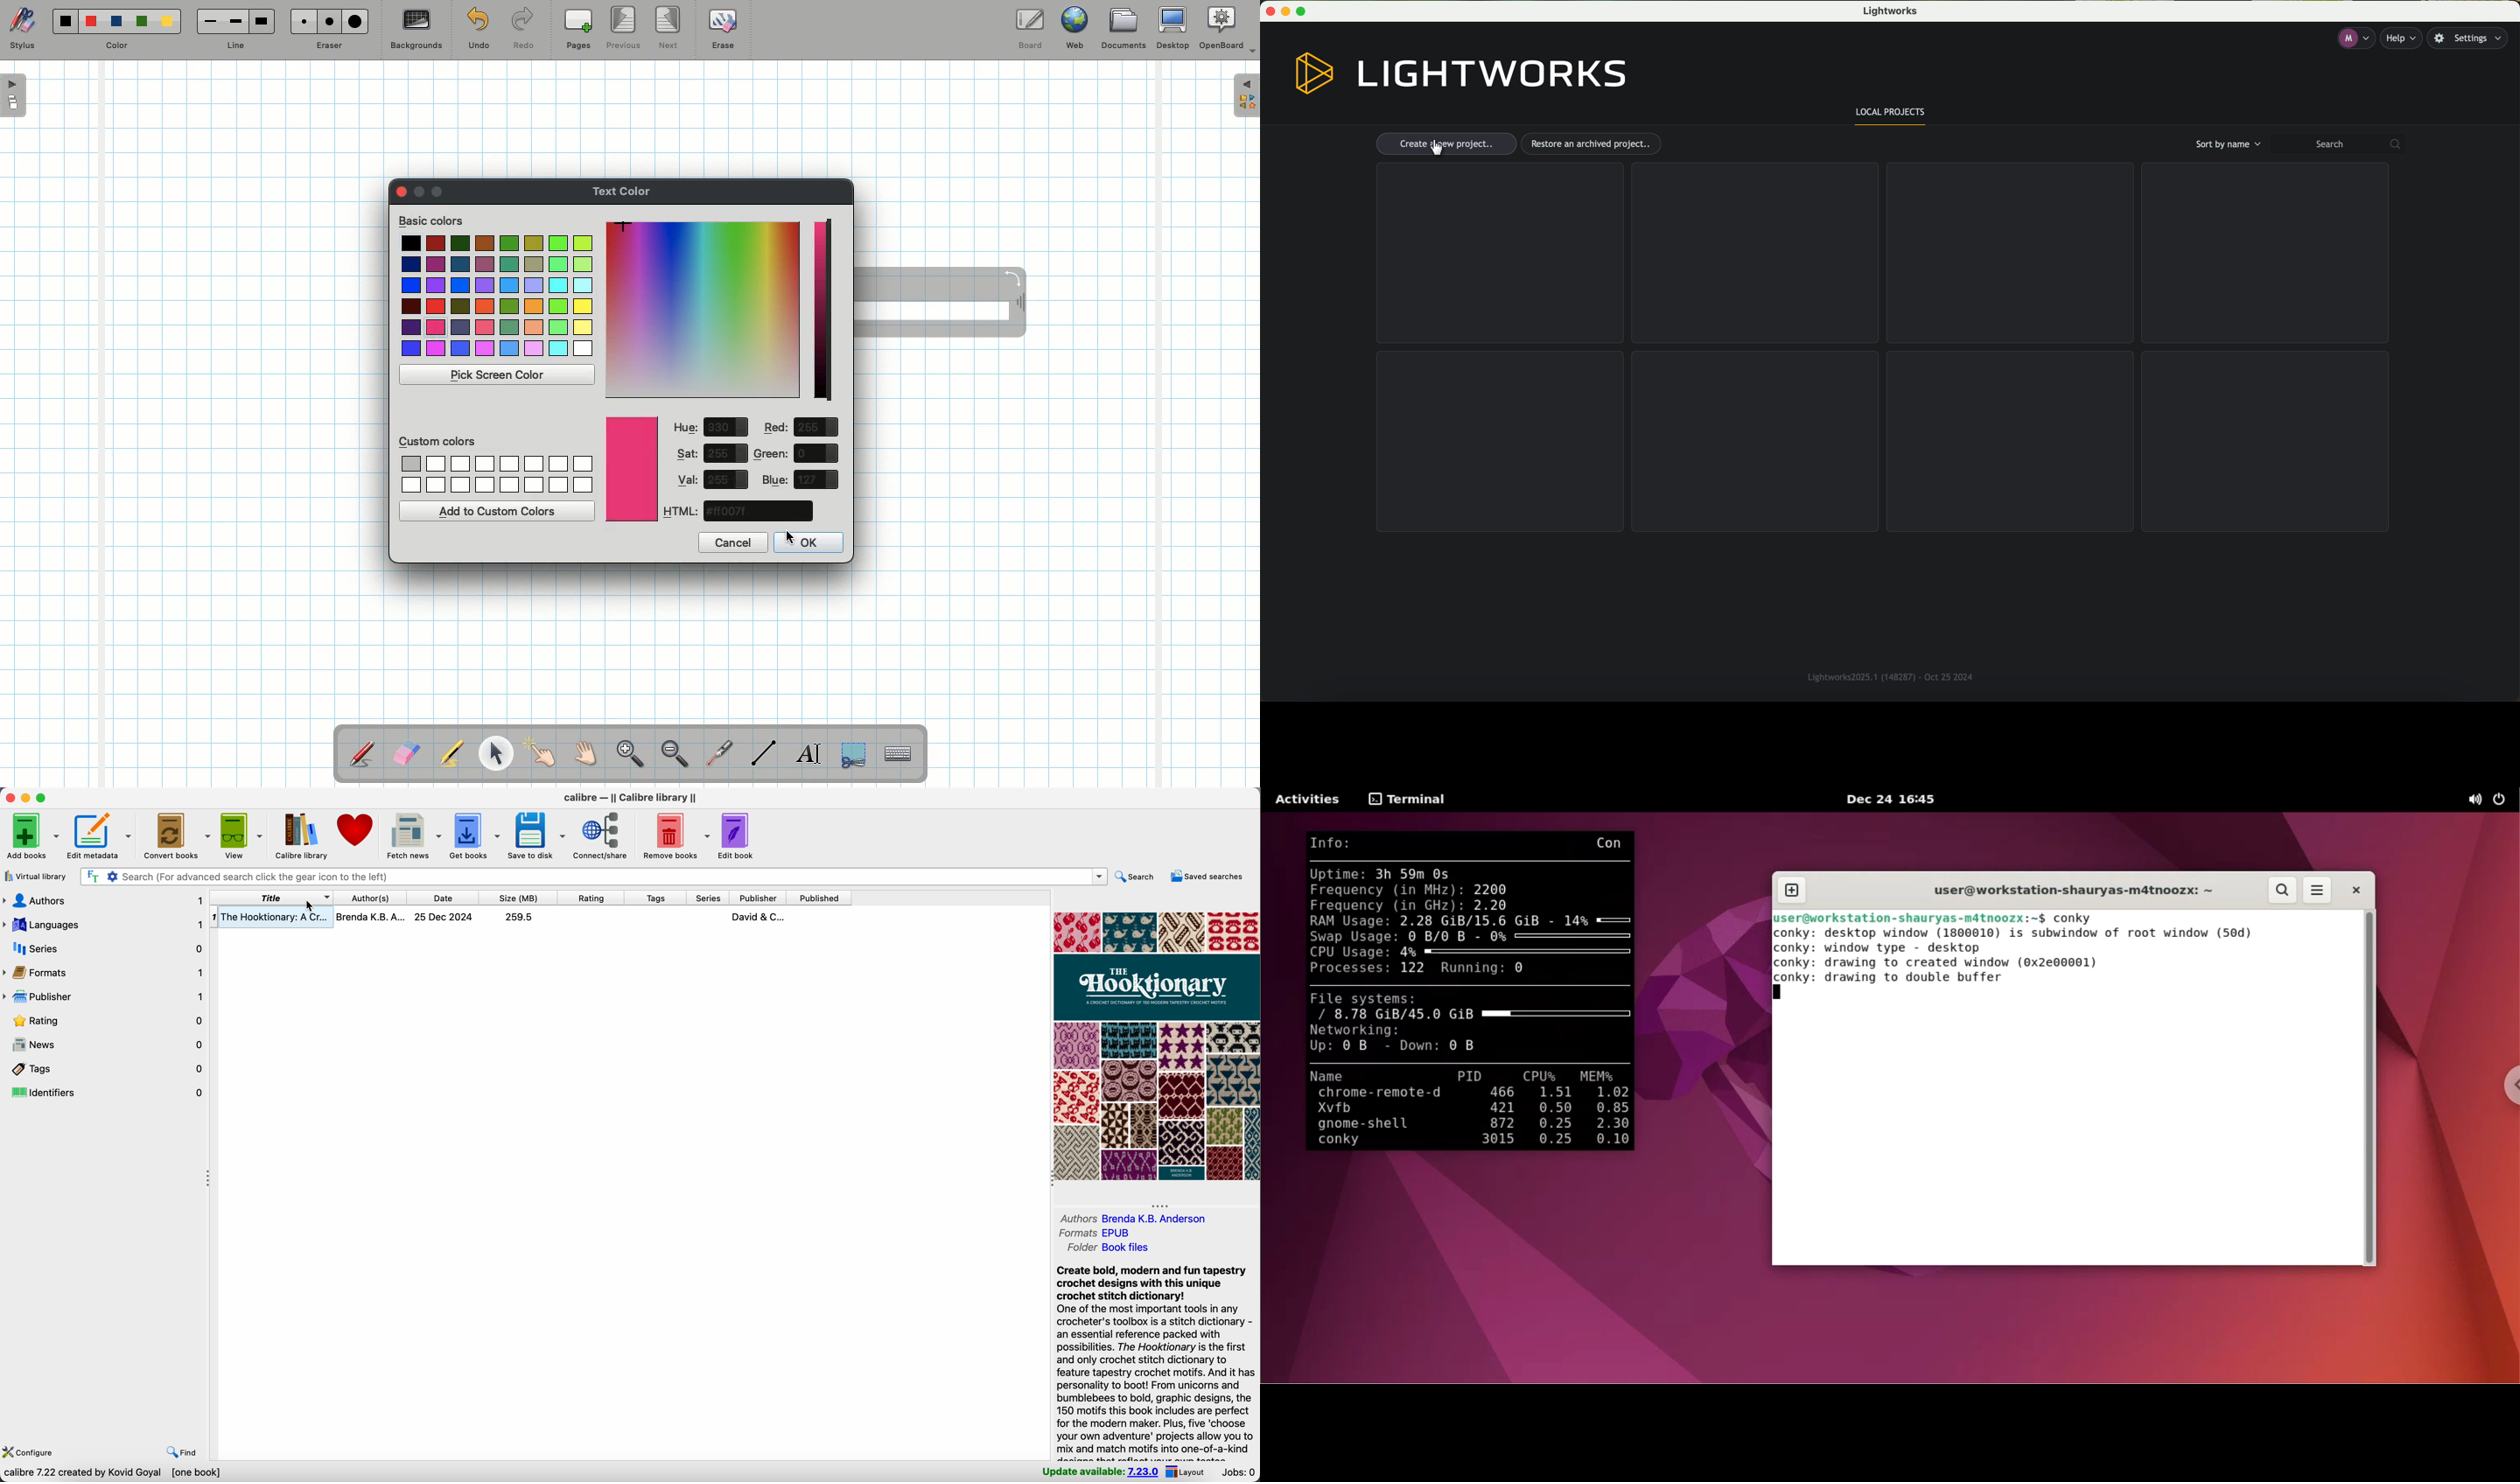 Image resolution: width=2520 pixels, height=1484 pixels. Describe the element at coordinates (541, 753) in the screenshot. I see `Pointer` at that location.